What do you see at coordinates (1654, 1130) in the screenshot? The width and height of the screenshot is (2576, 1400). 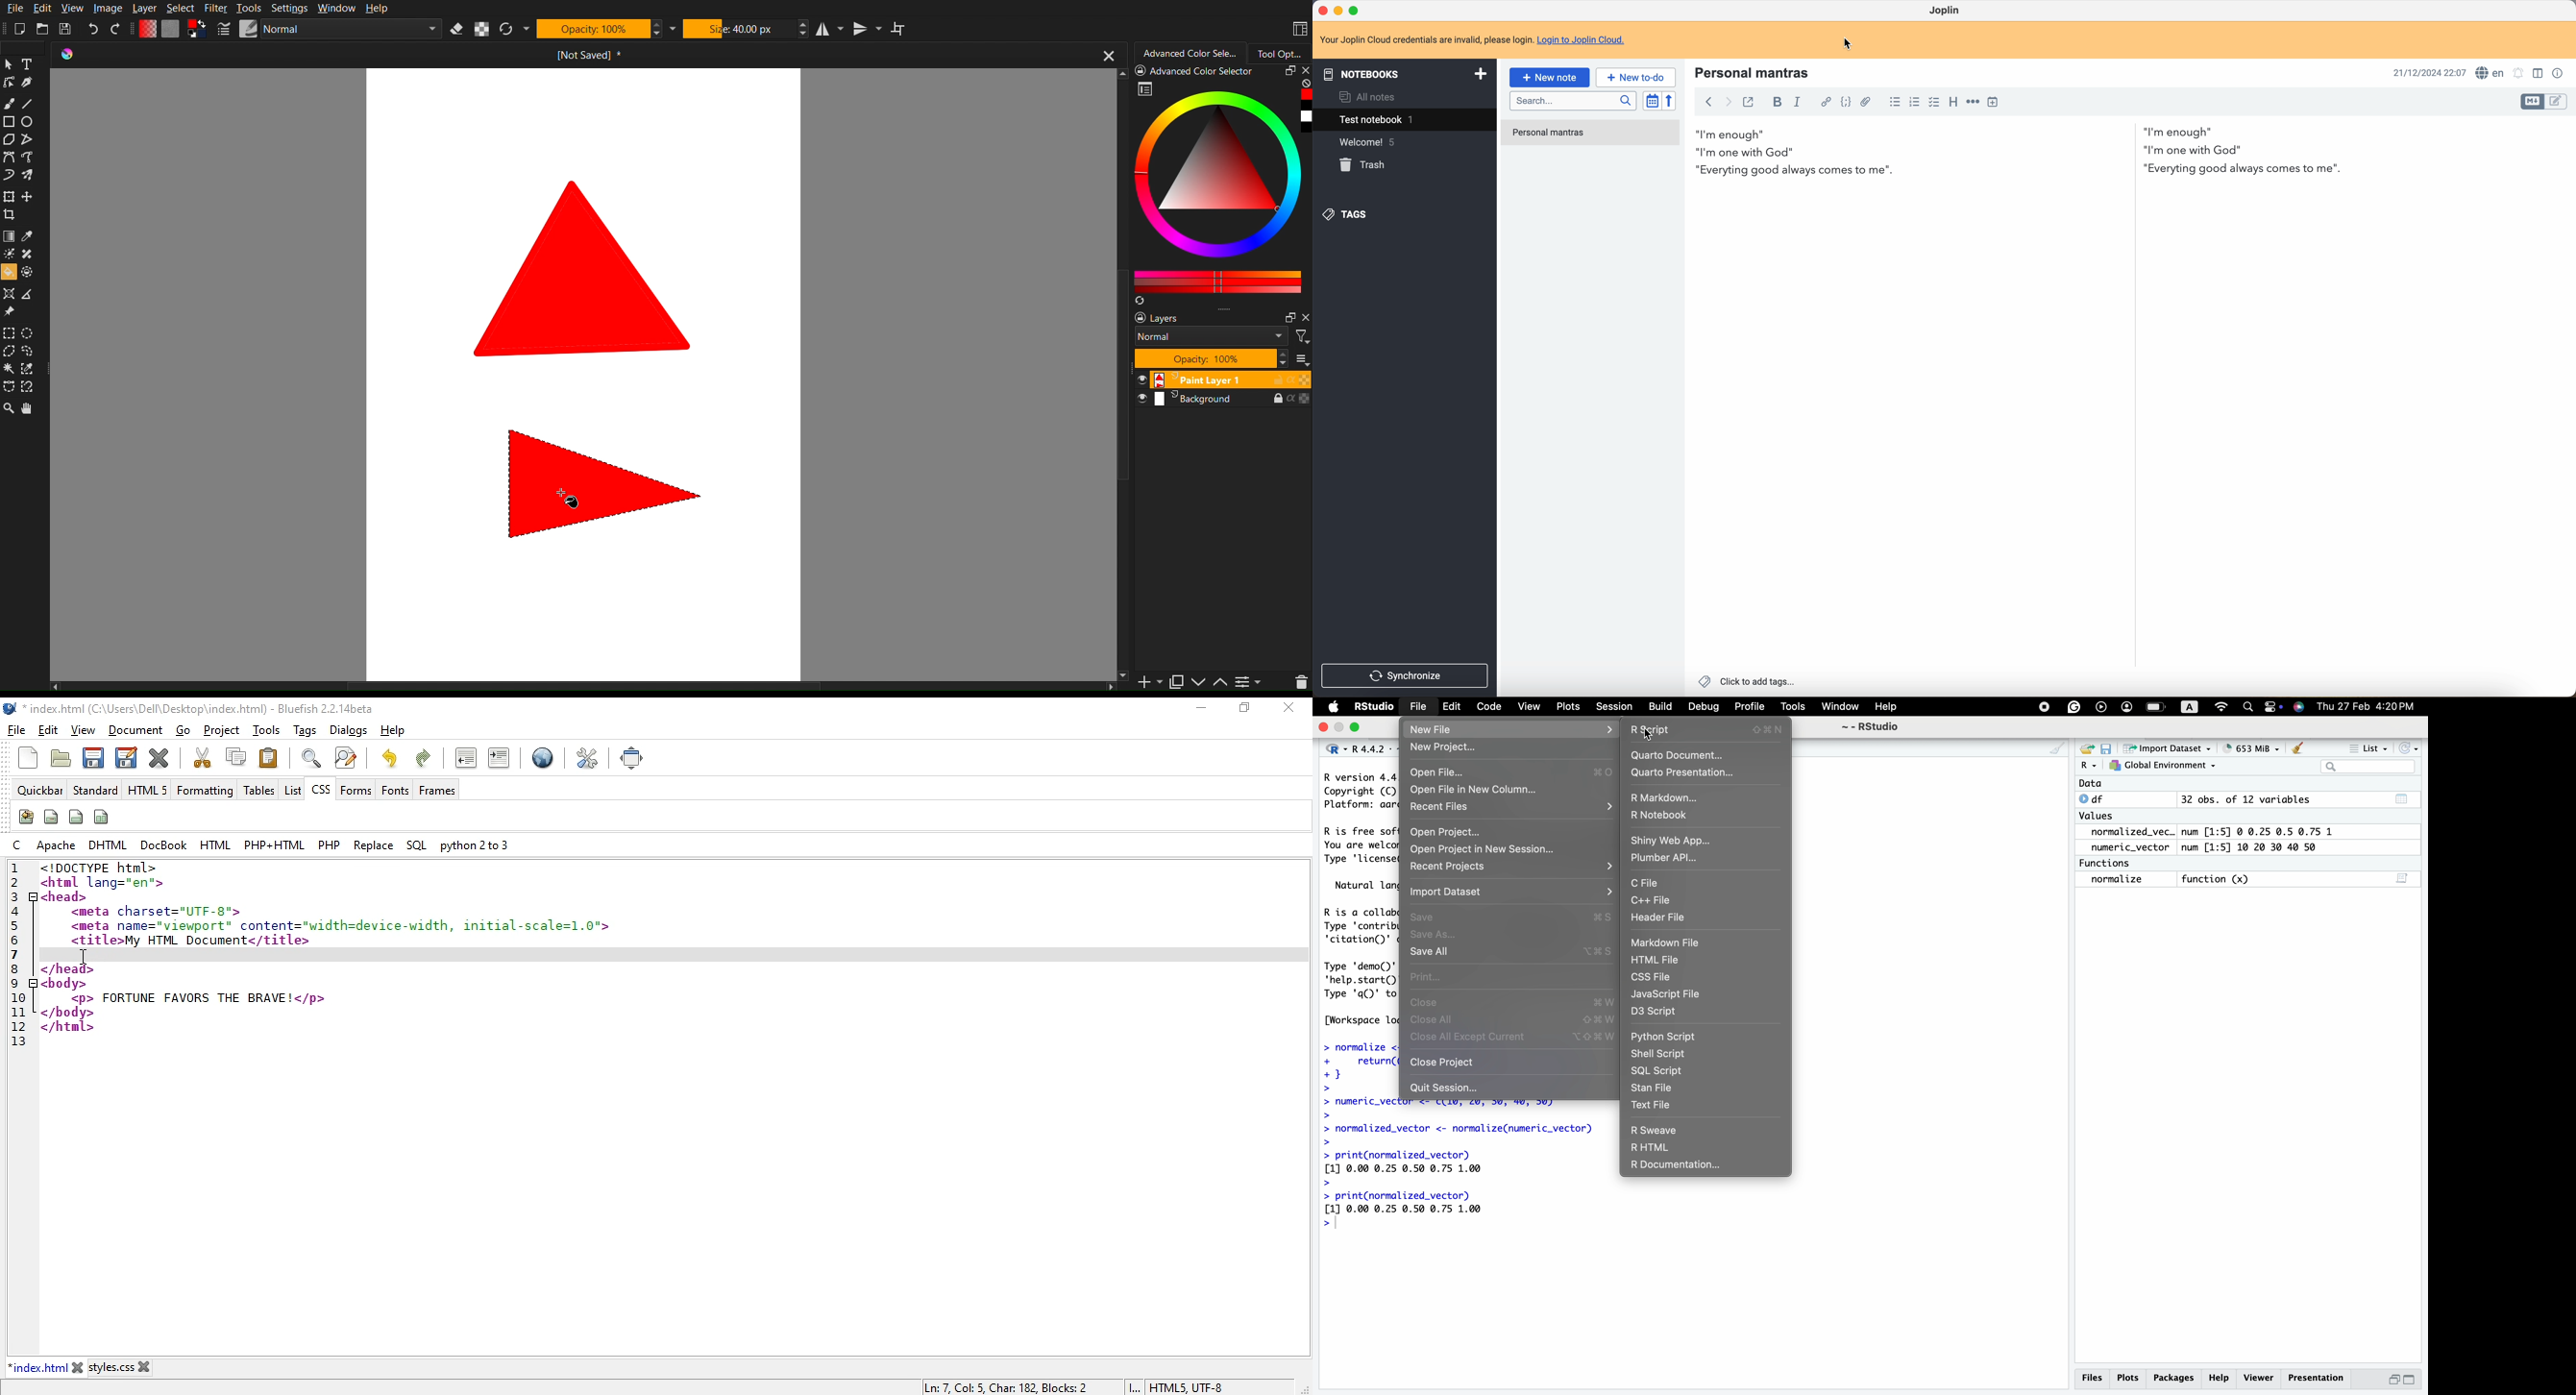 I see `R Swearve` at bounding box center [1654, 1130].